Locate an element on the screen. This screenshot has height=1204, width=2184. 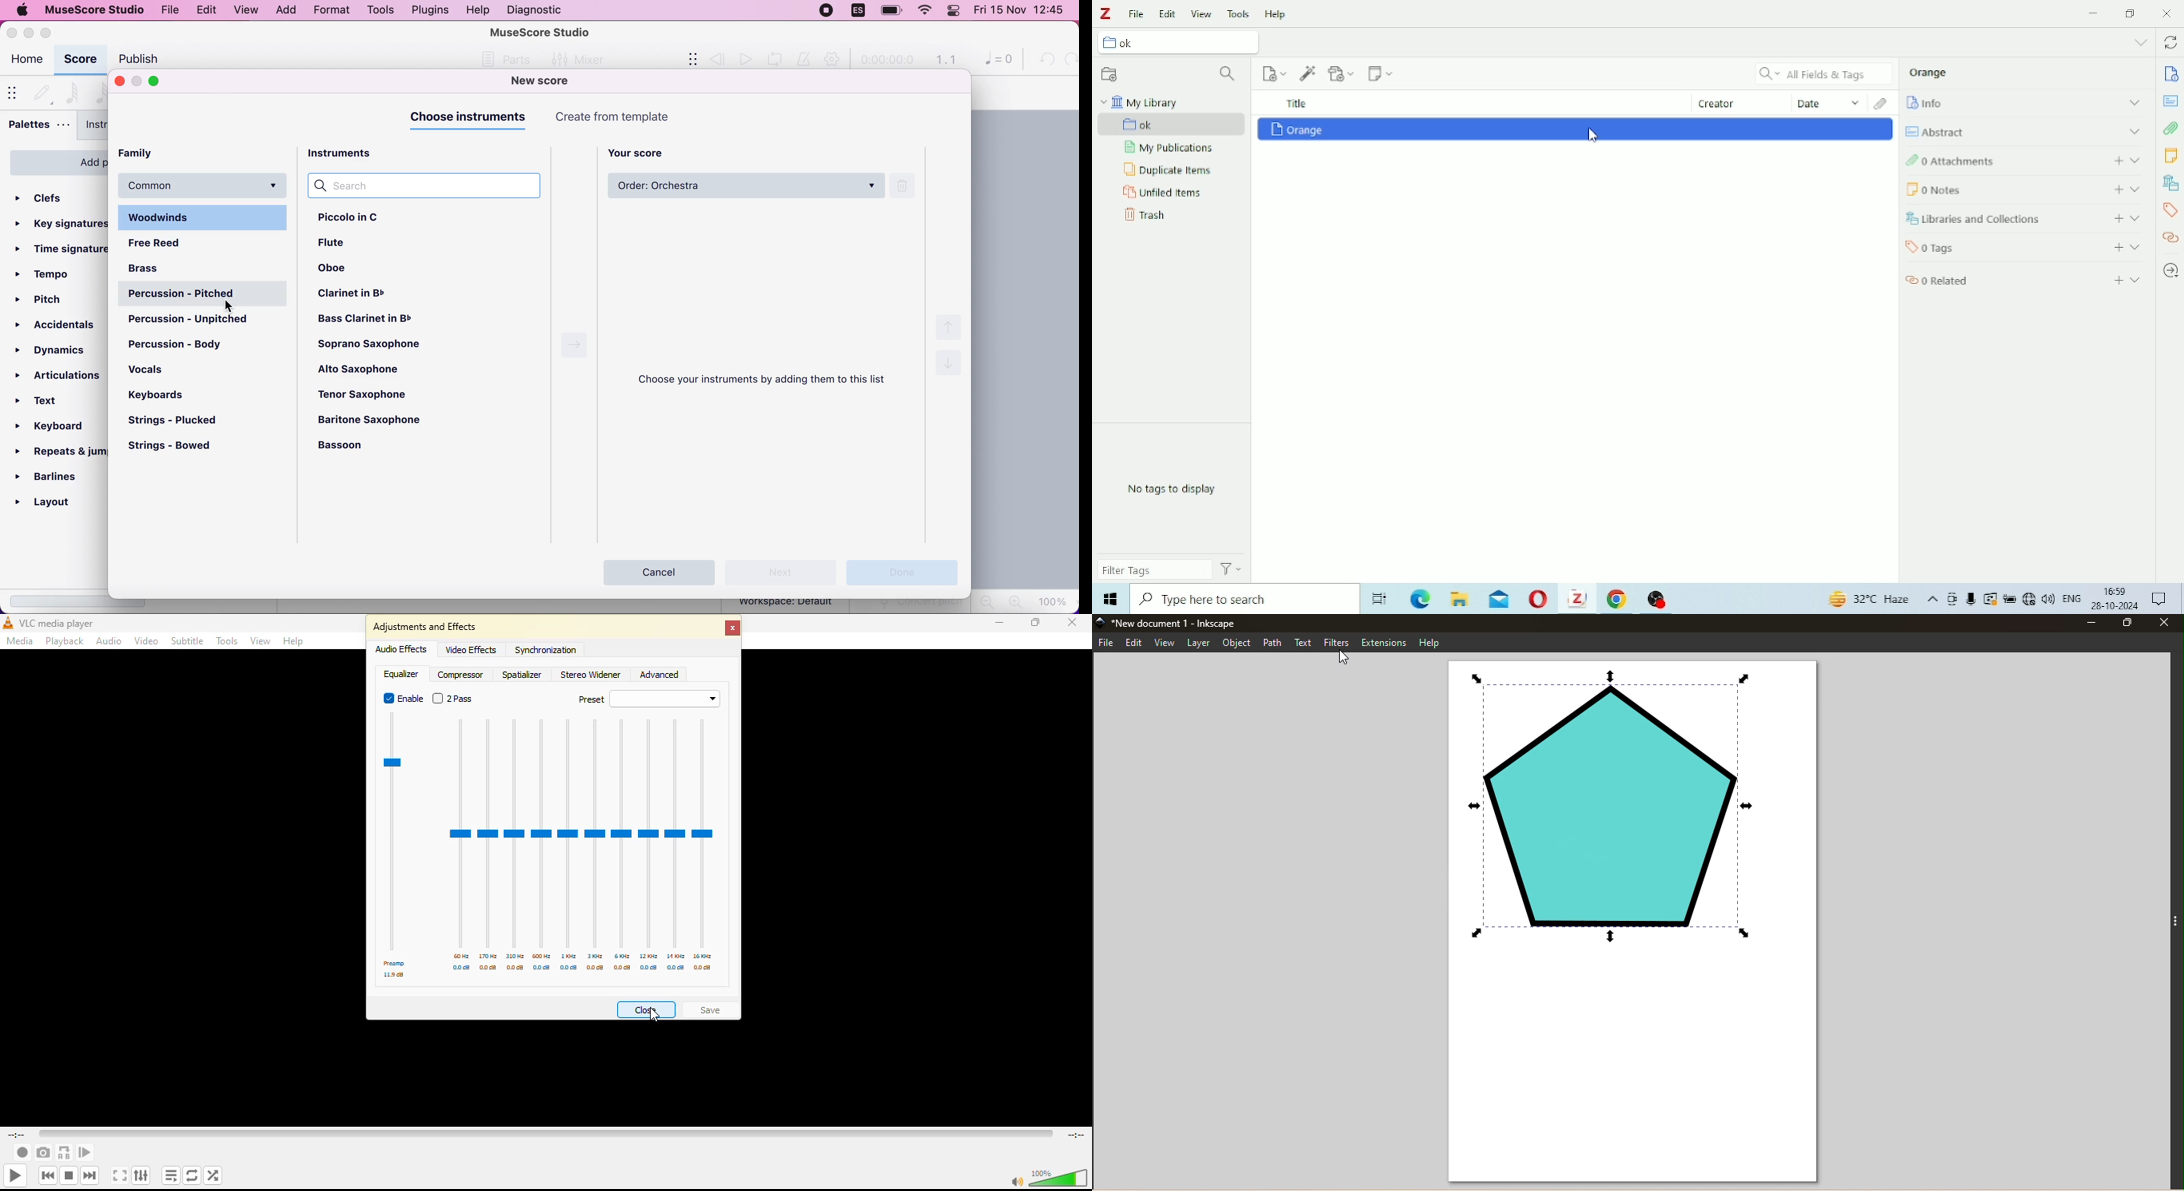
play is located at coordinates (745, 59).